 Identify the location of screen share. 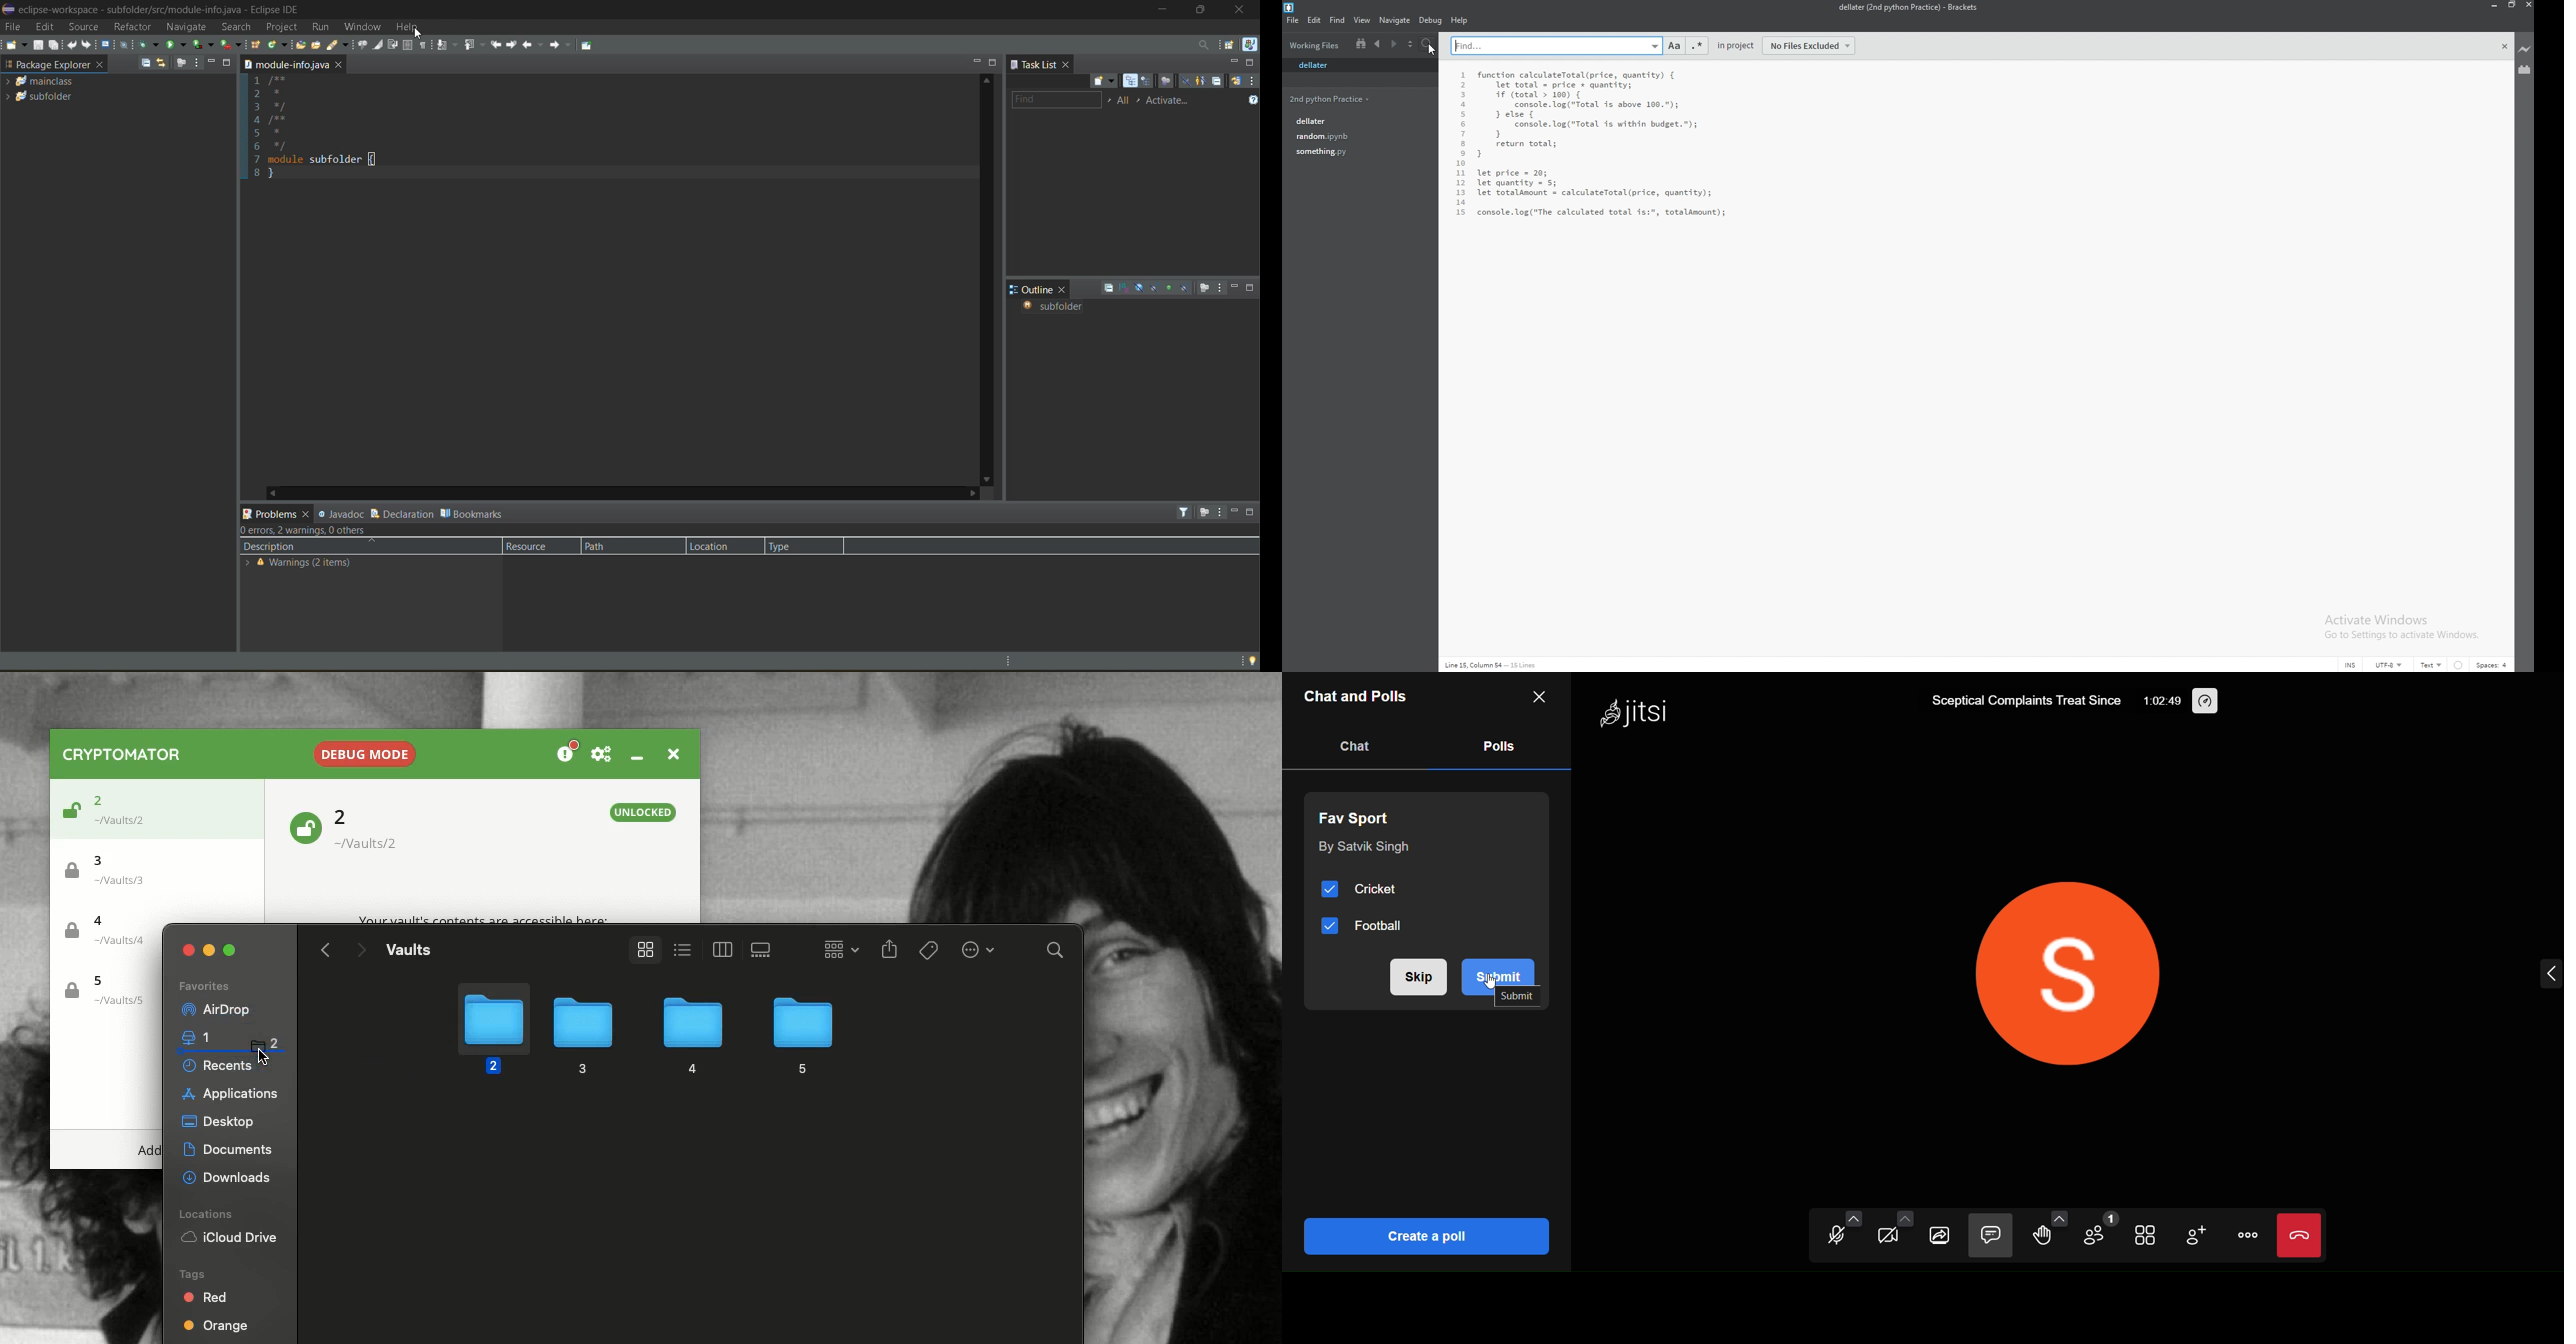
(1940, 1238).